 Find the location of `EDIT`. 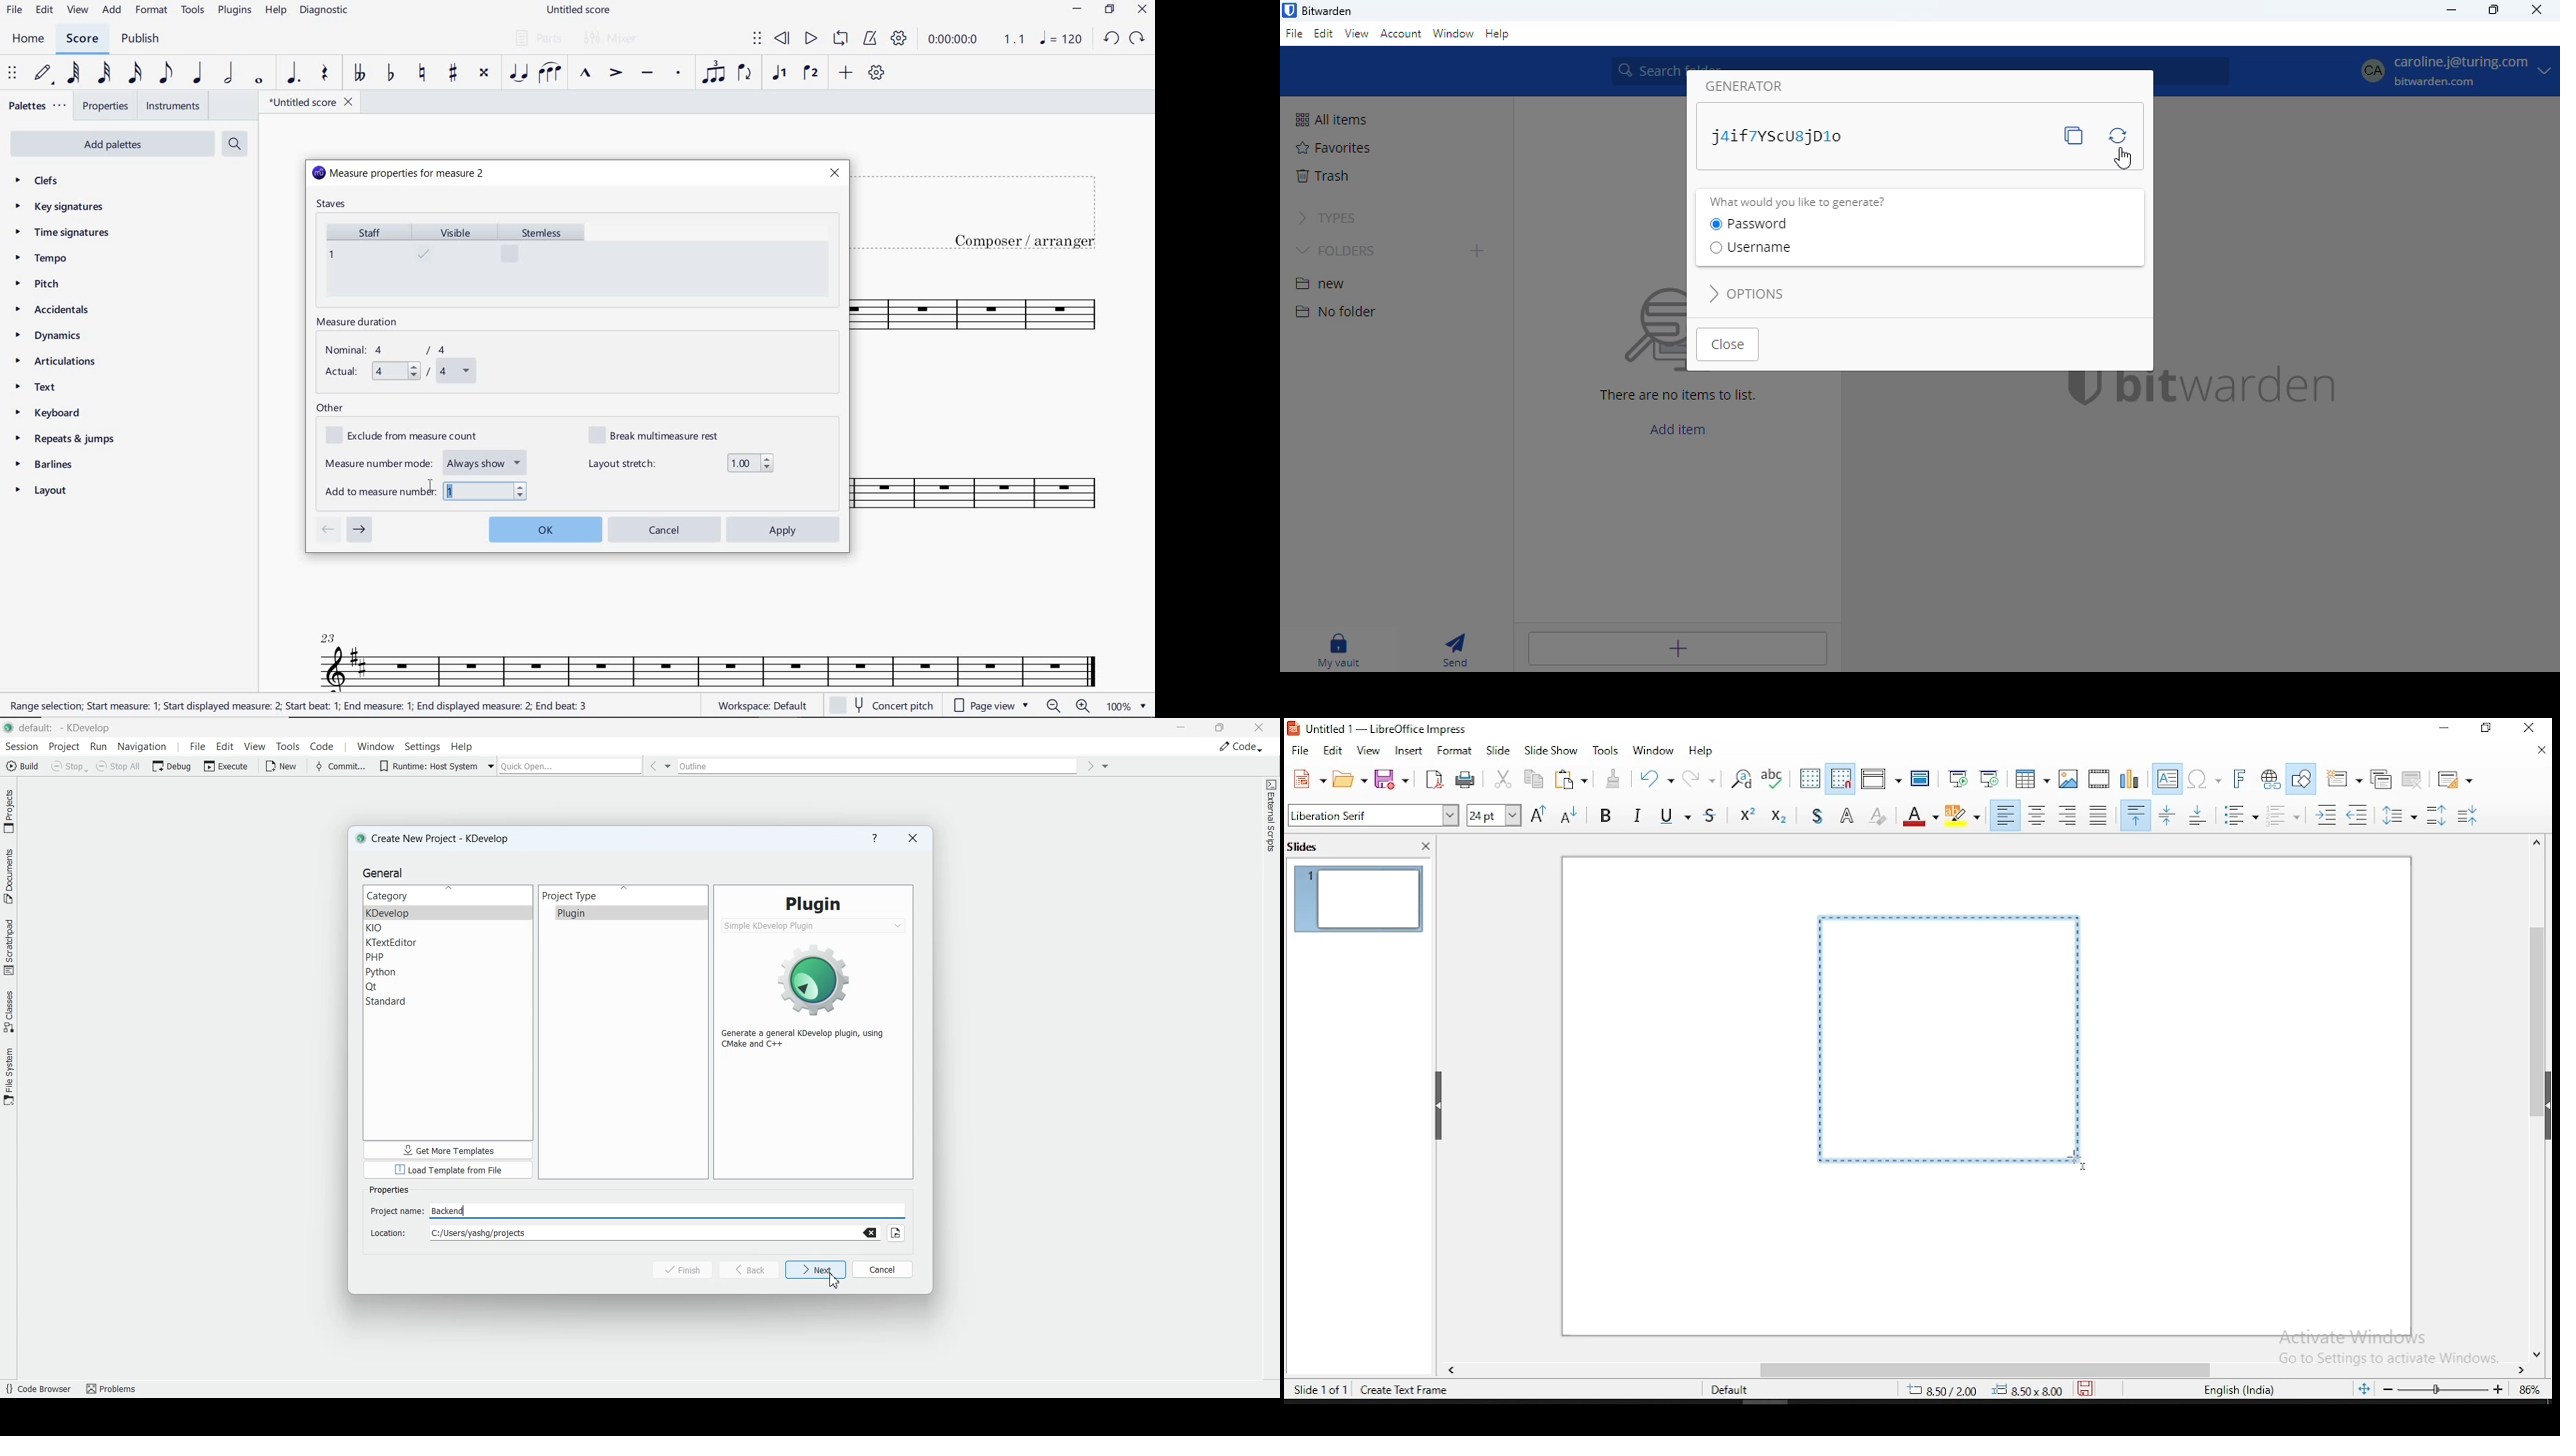

EDIT is located at coordinates (44, 12).